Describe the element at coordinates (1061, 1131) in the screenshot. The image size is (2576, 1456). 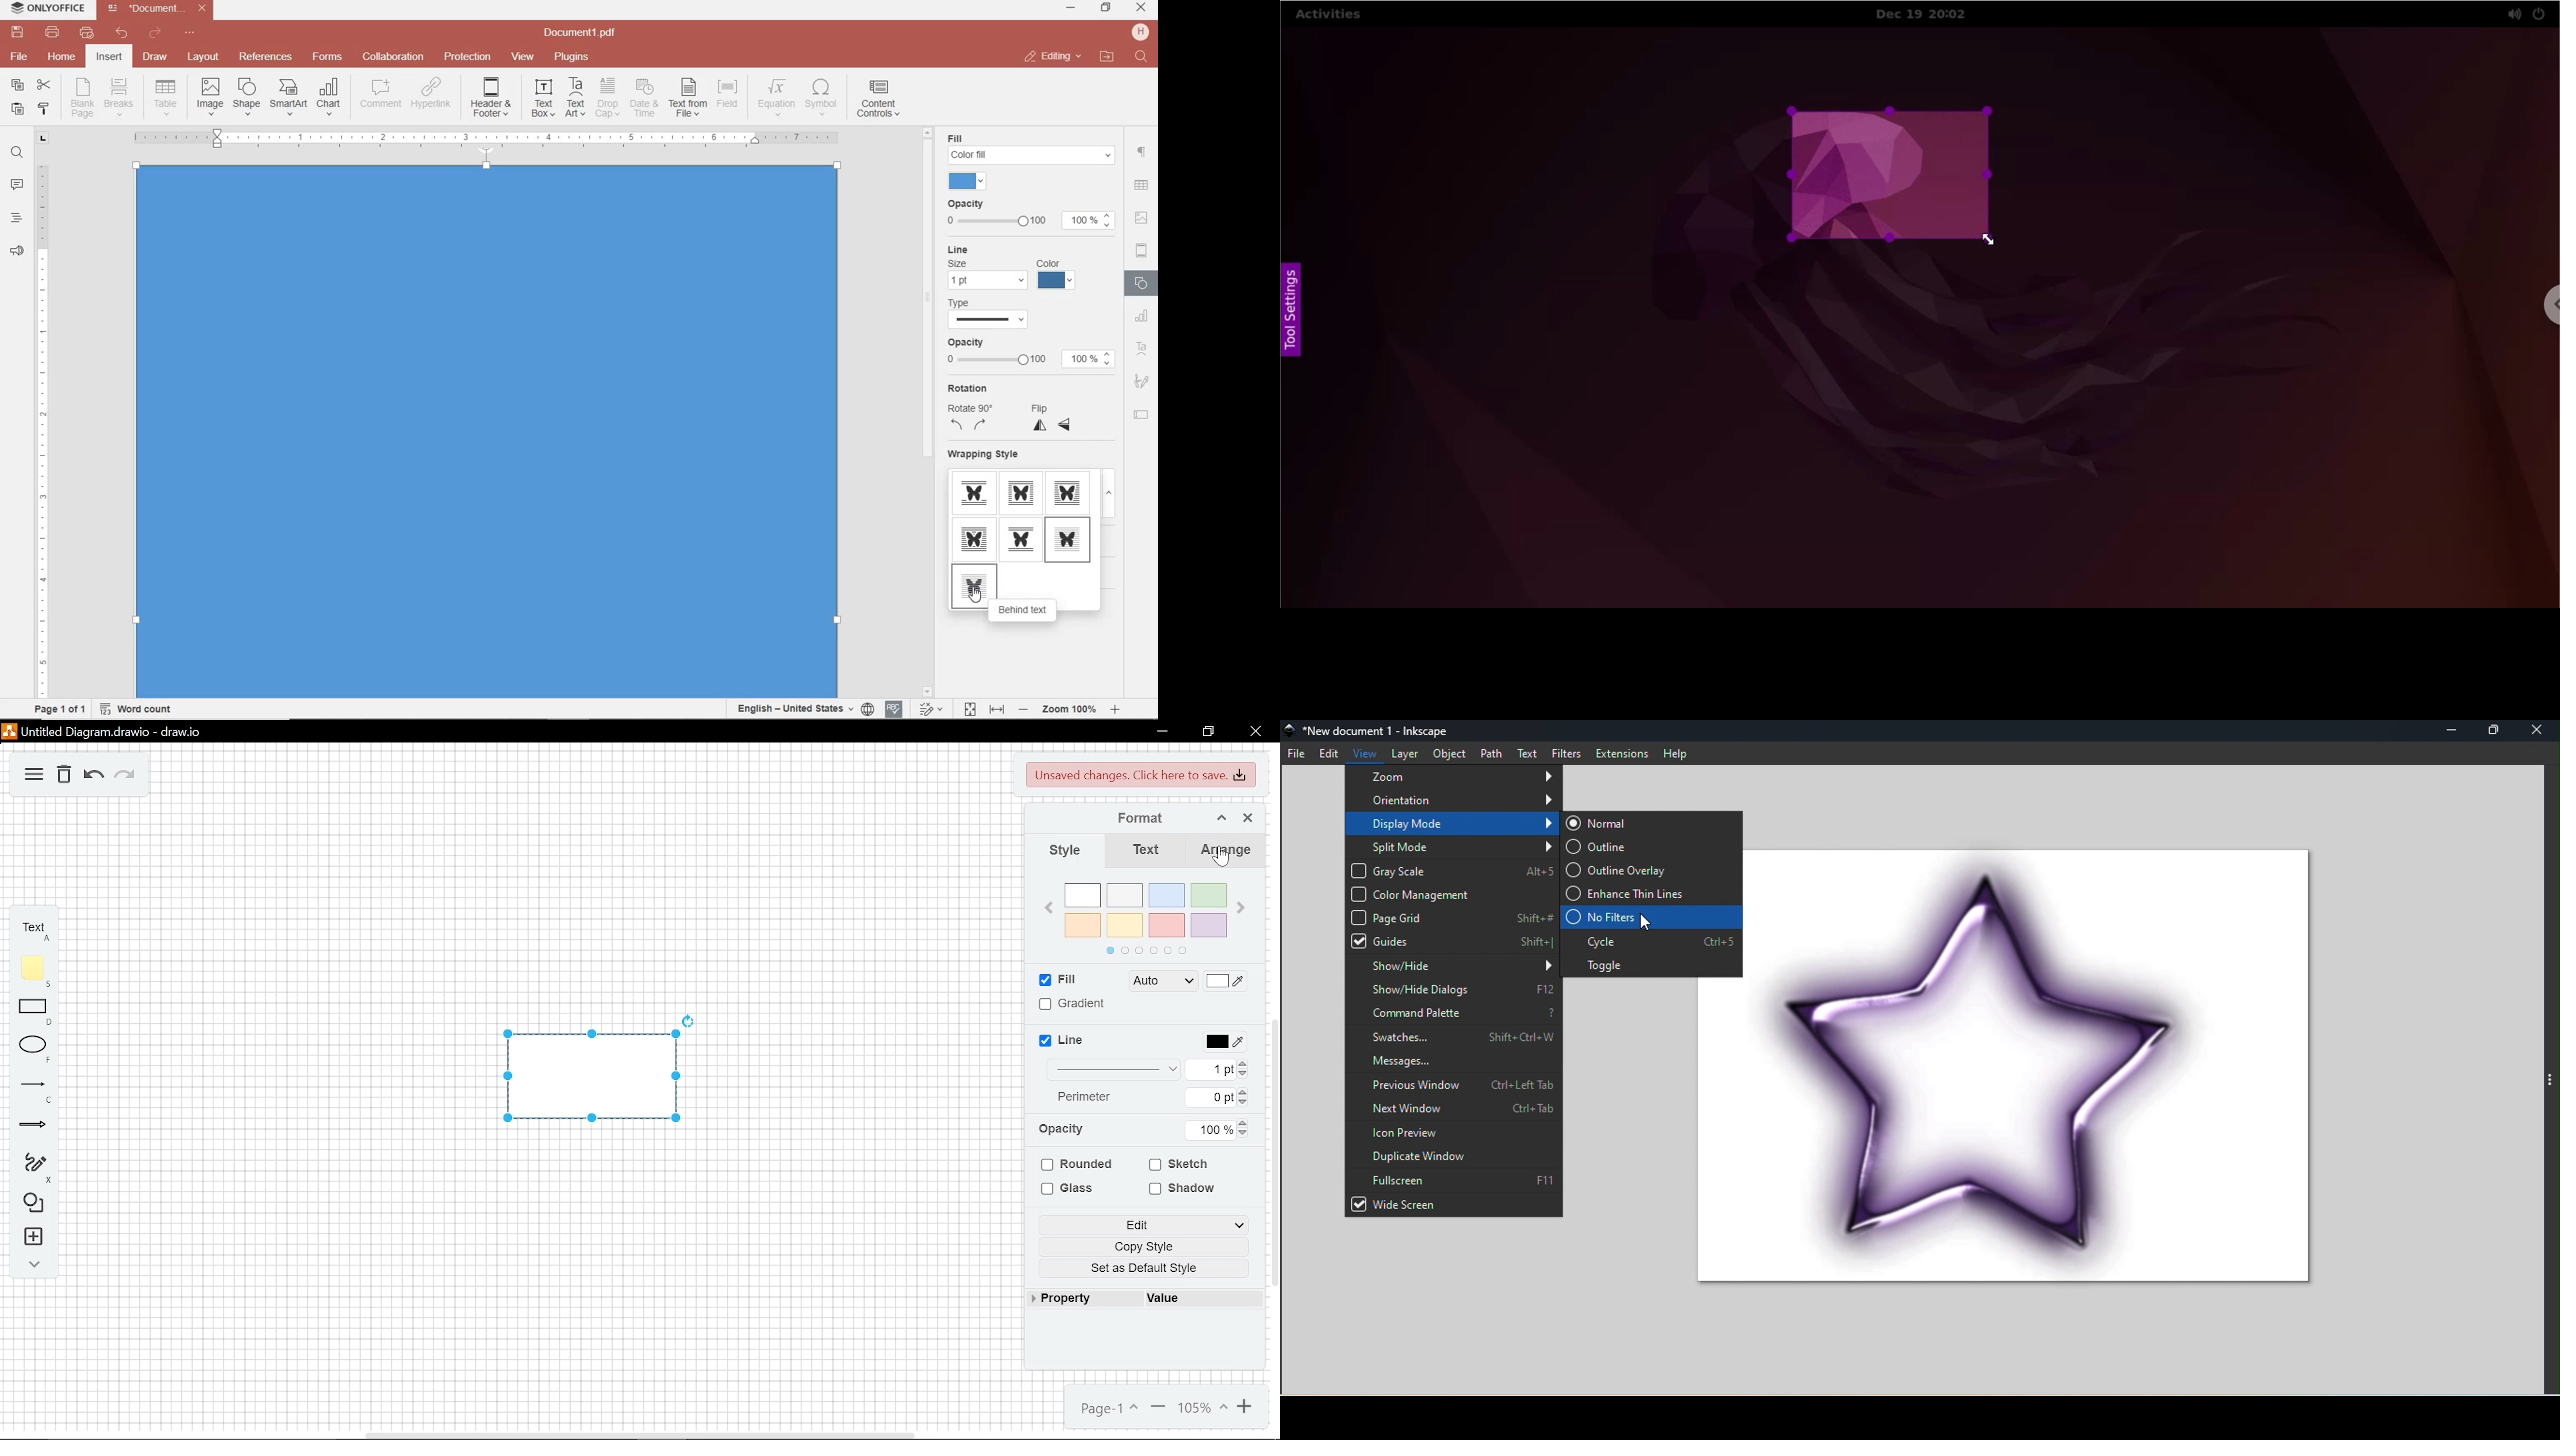
I see `opacity` at that location.